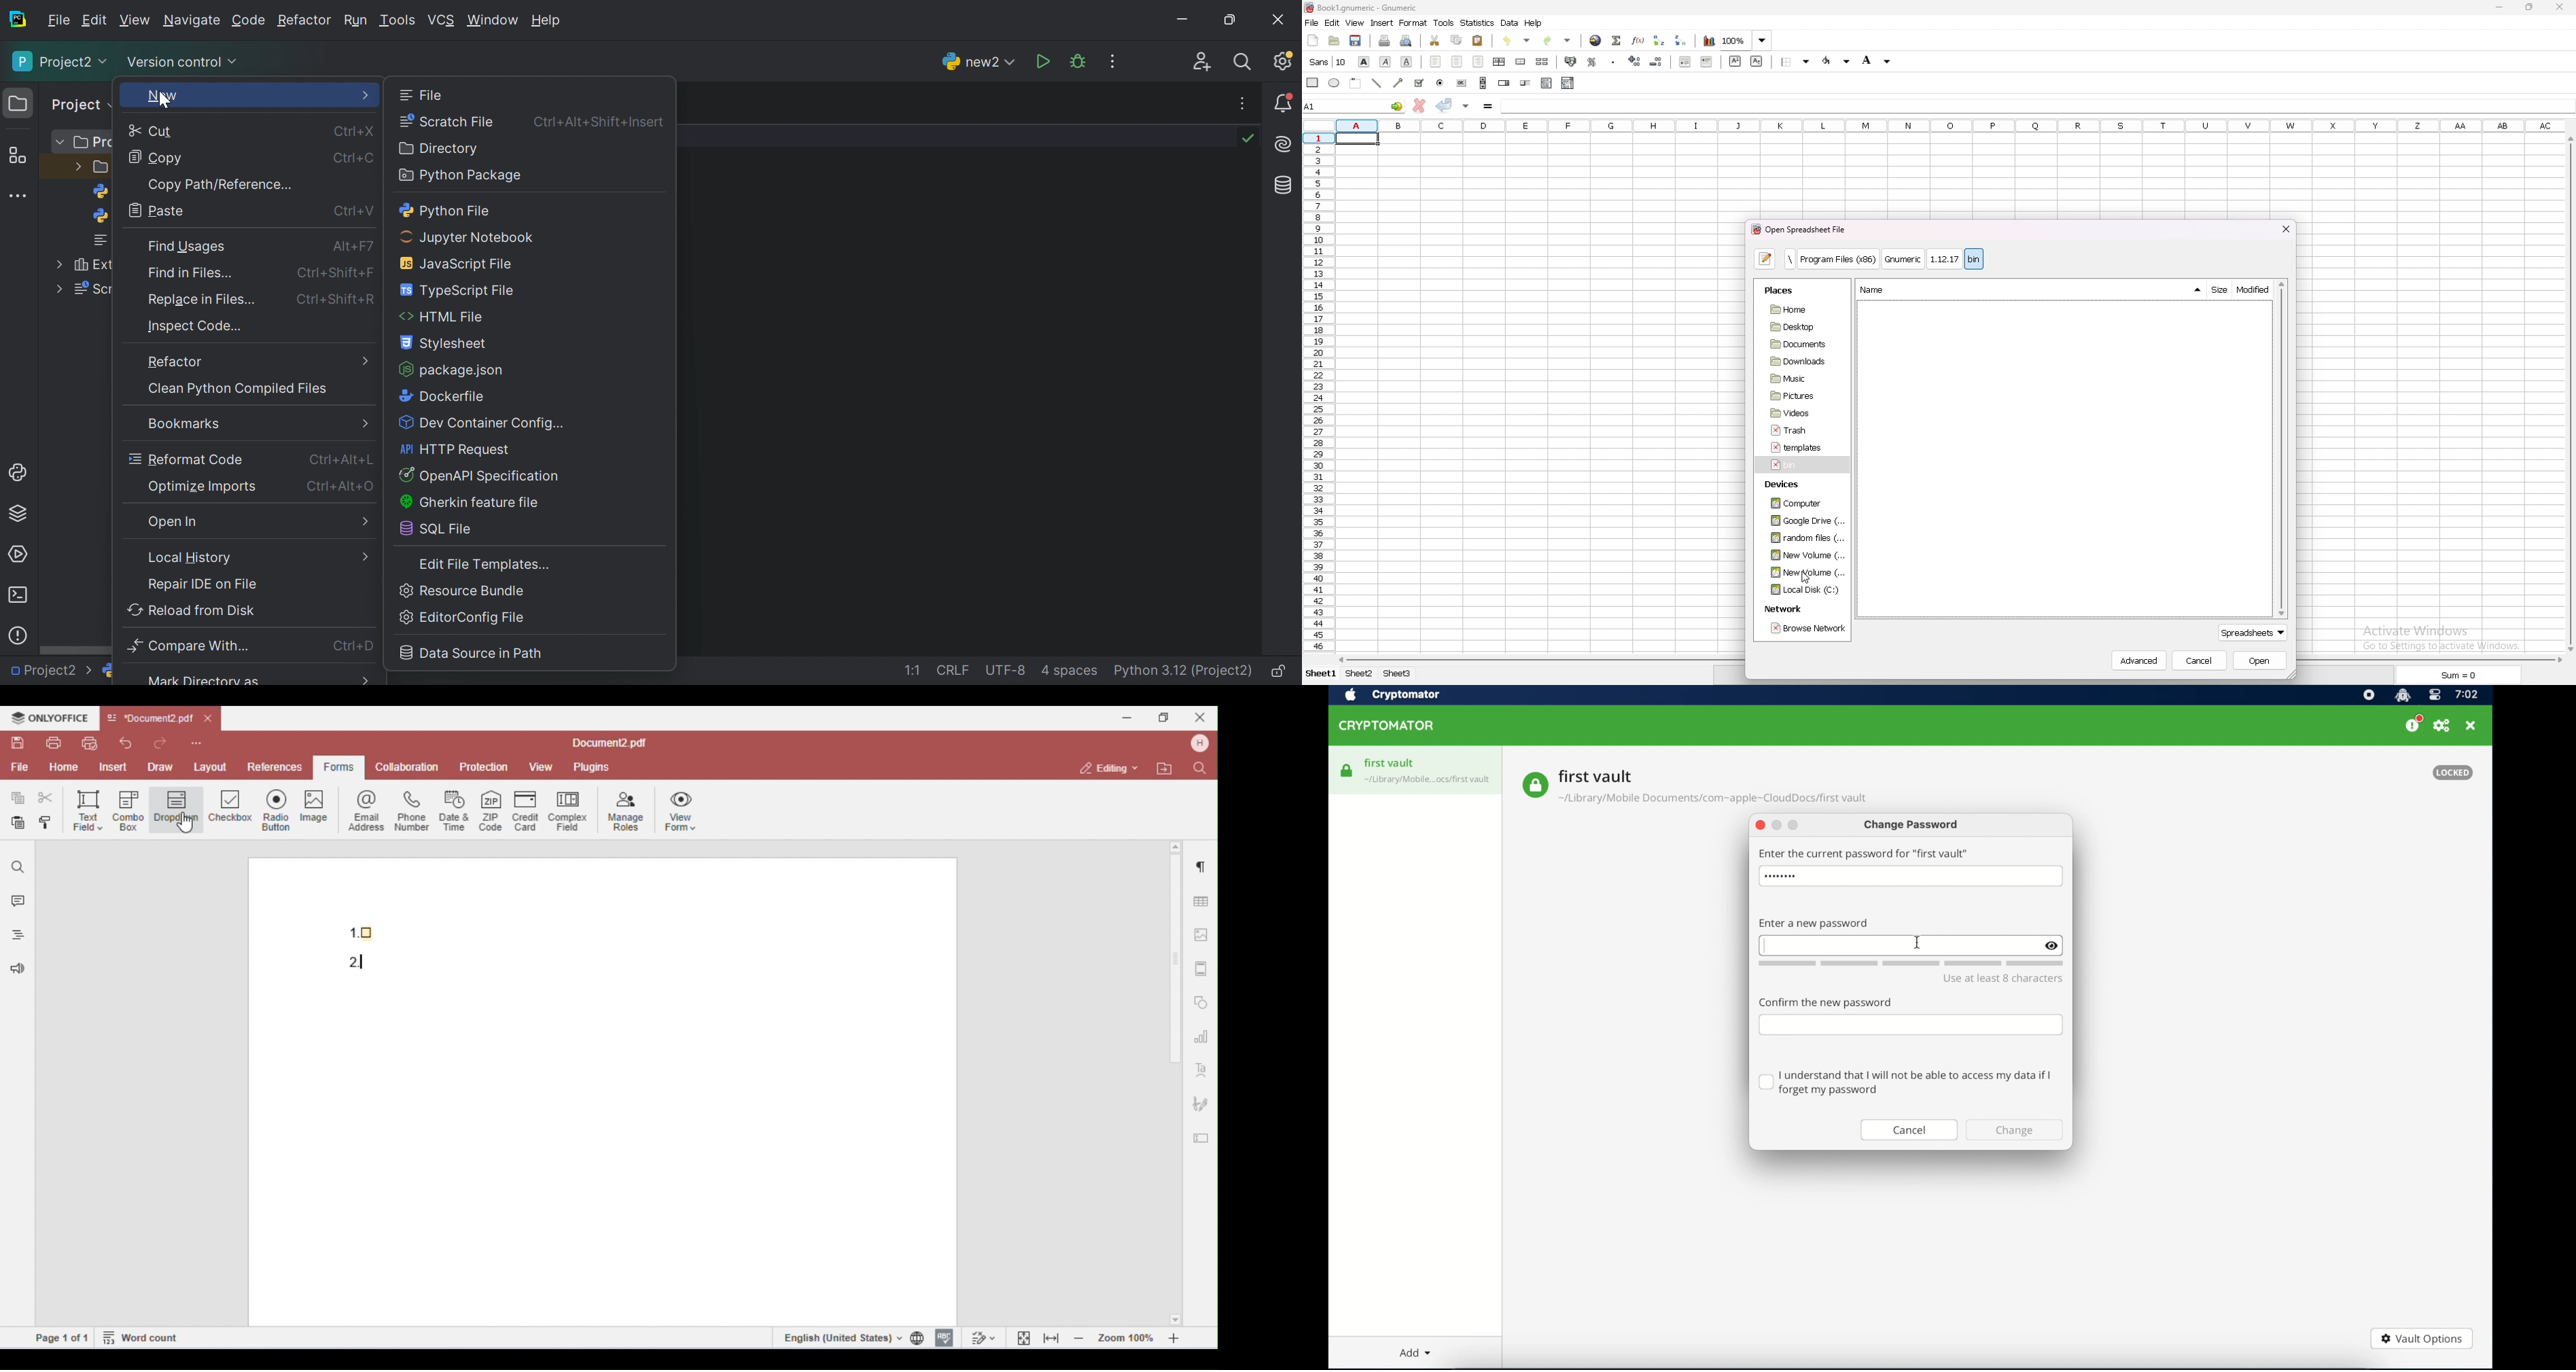  What do you see at coordinates (332, 271) in the screenshot?
I see `Strl+Shift+F` at bounding box center [332, 271].